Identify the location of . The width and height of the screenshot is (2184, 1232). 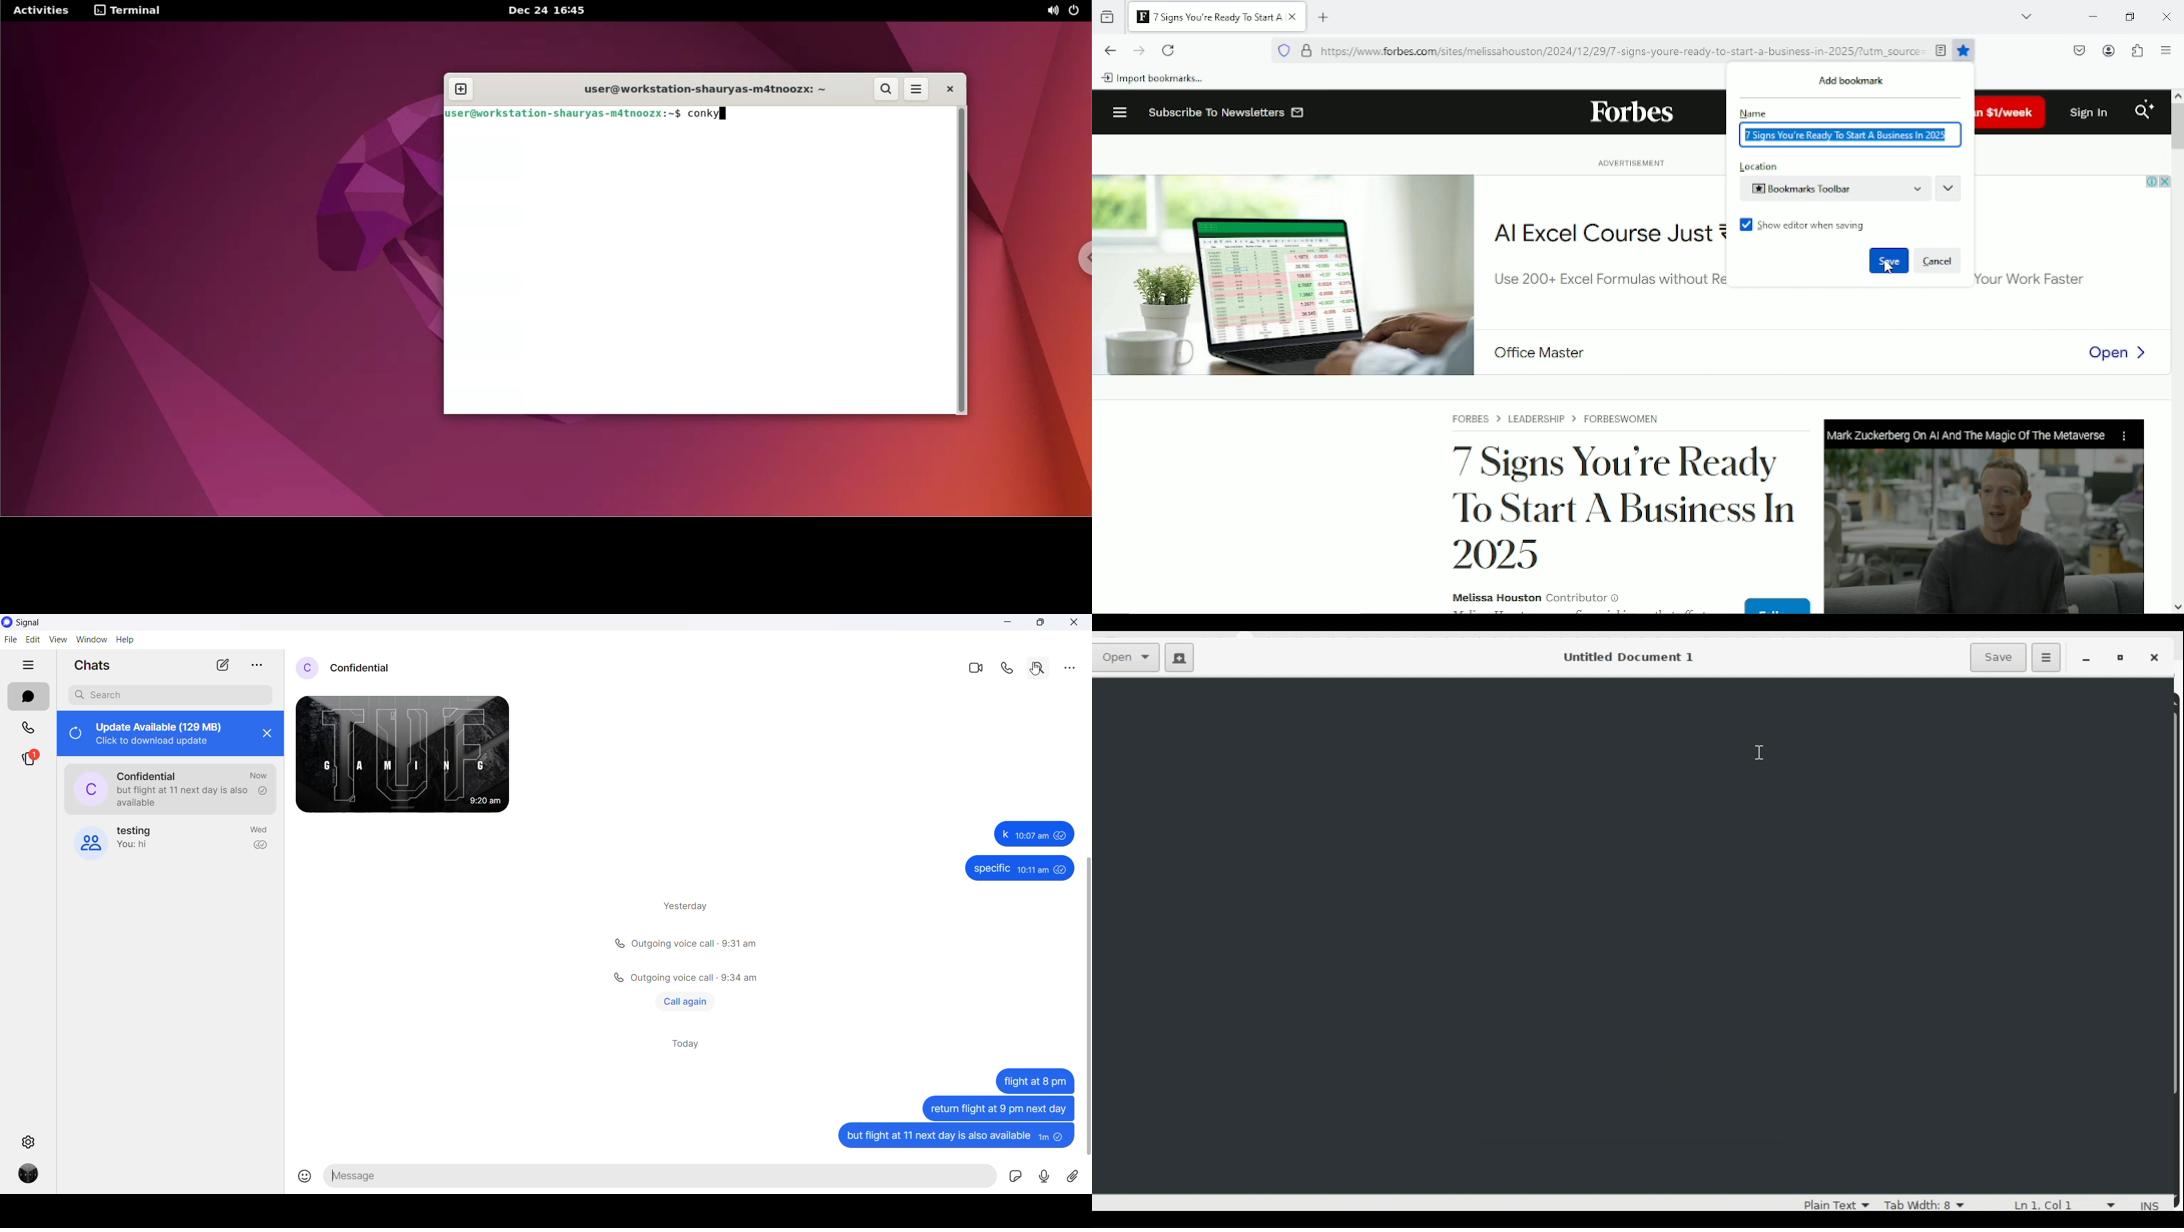
(1031, 834).